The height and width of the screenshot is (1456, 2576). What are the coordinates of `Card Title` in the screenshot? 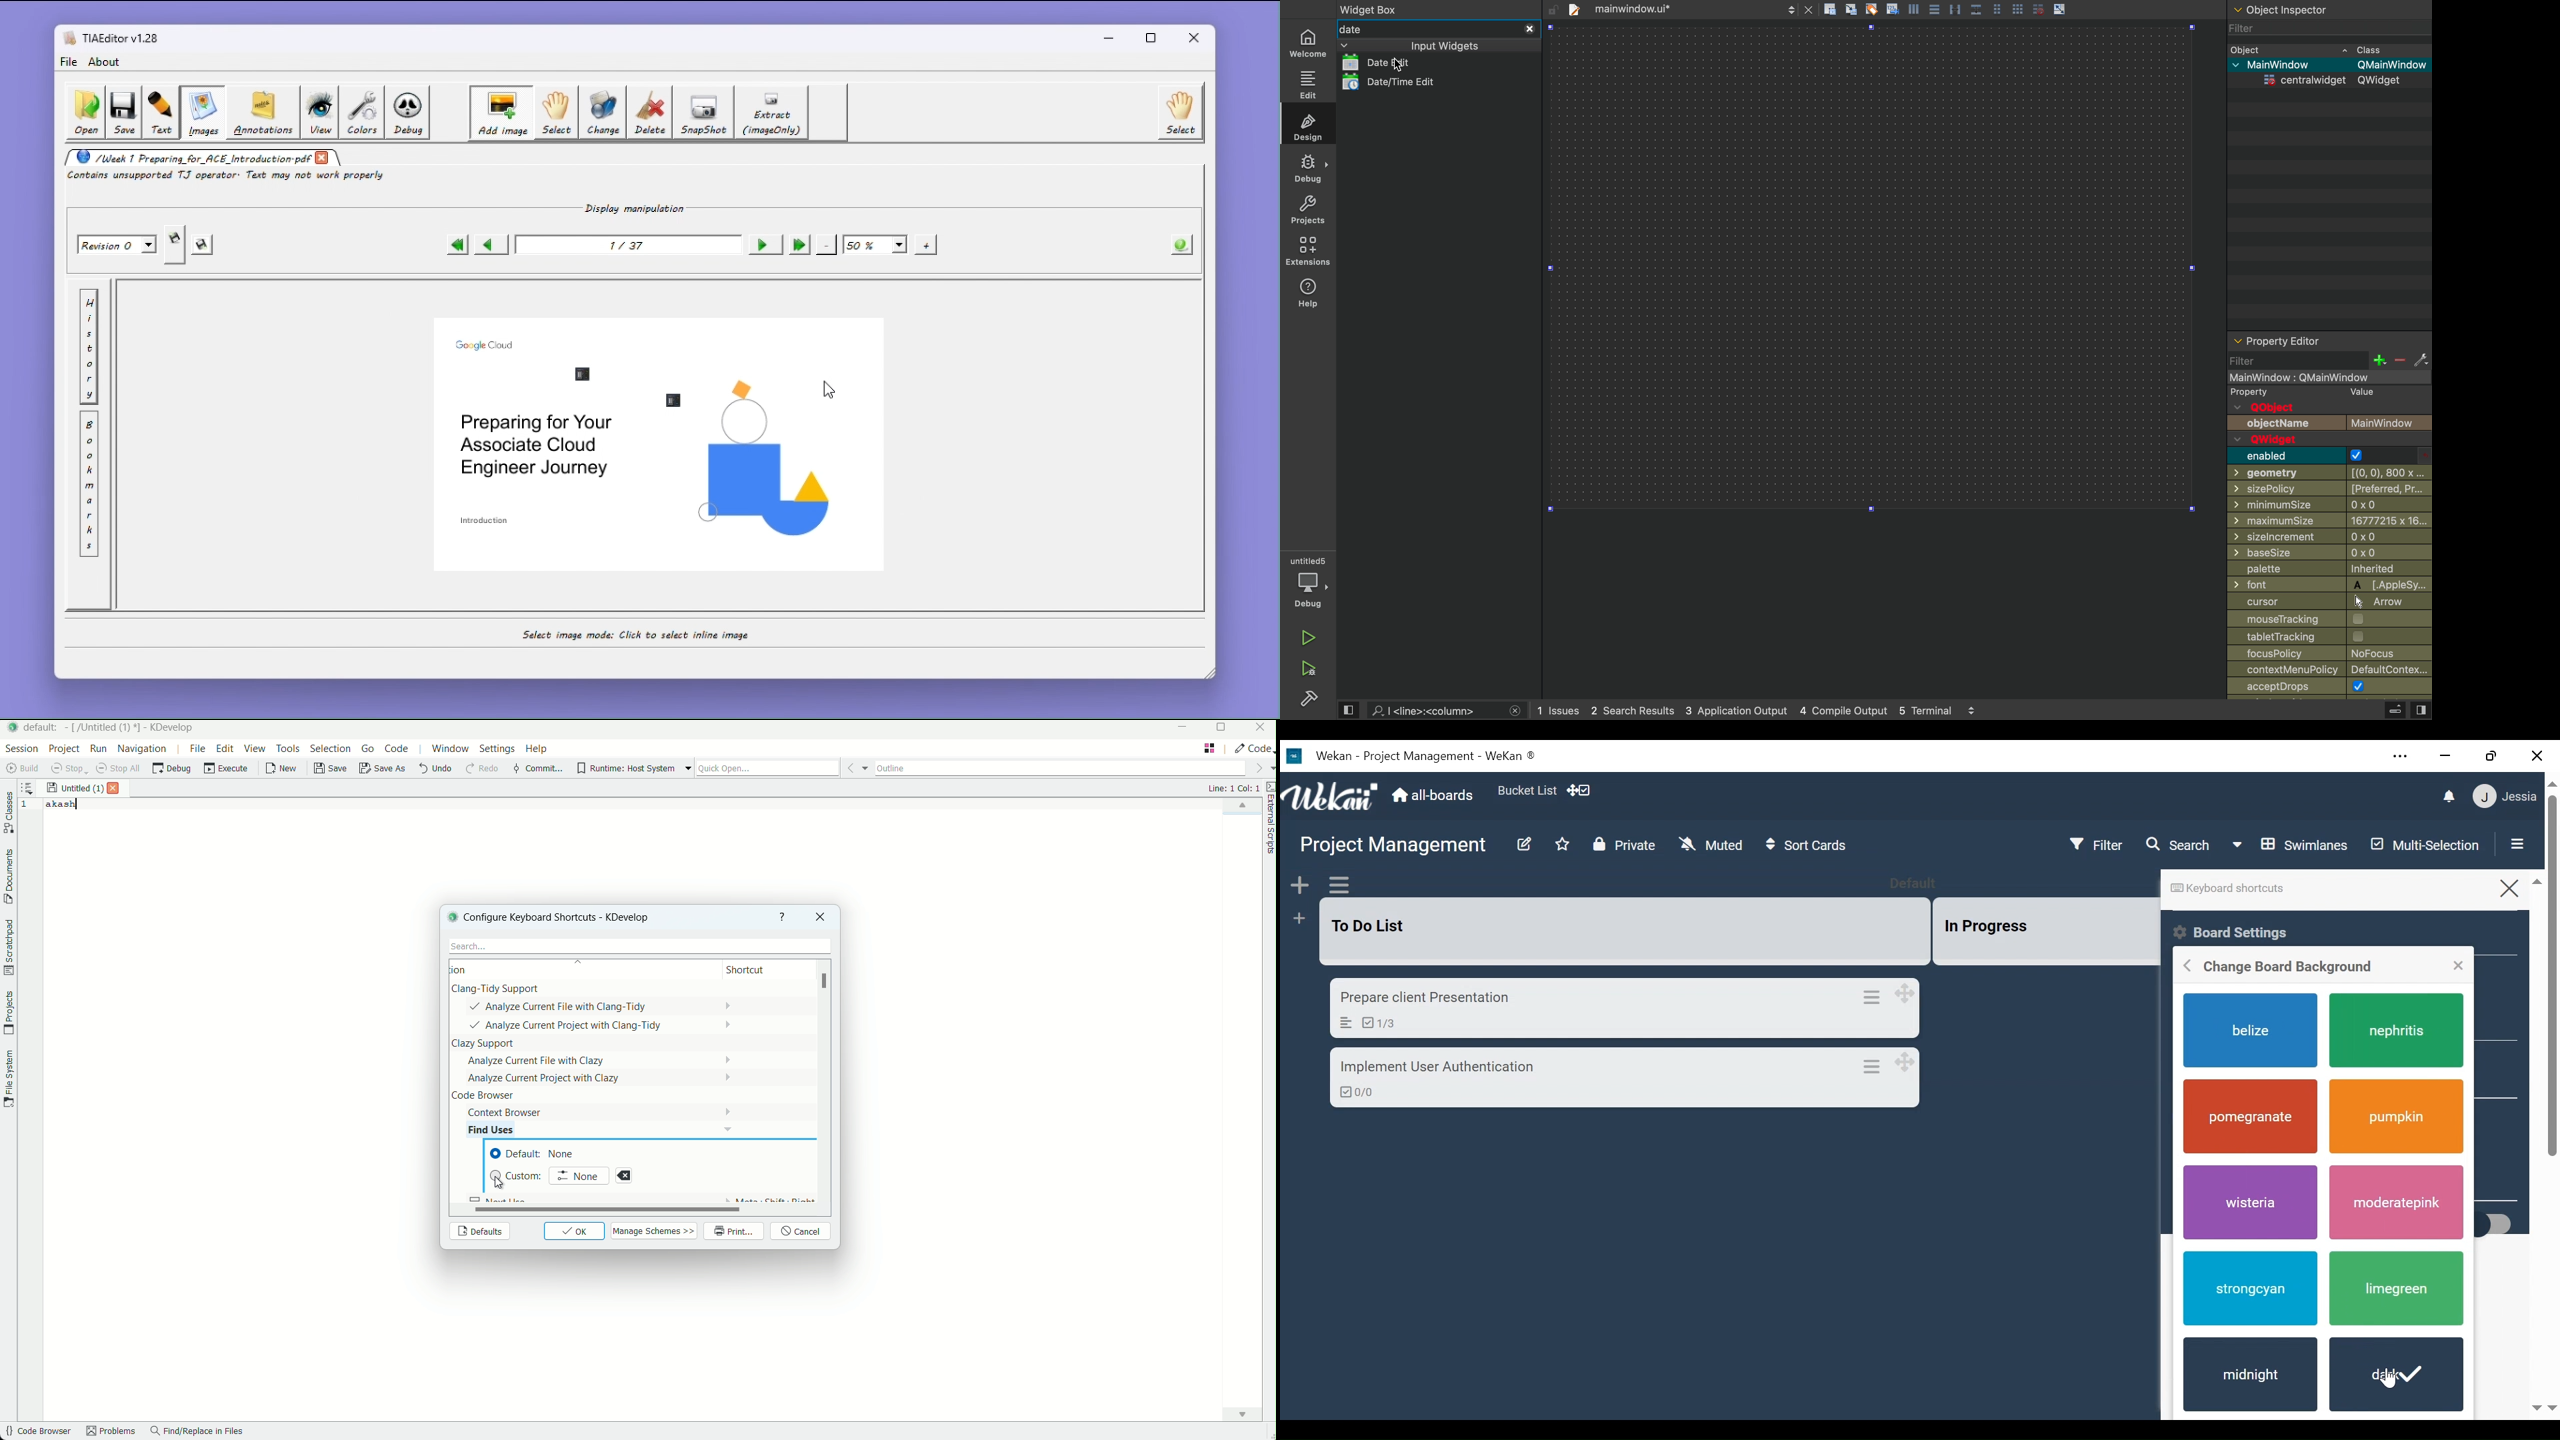 It's located at (1437, 1069).